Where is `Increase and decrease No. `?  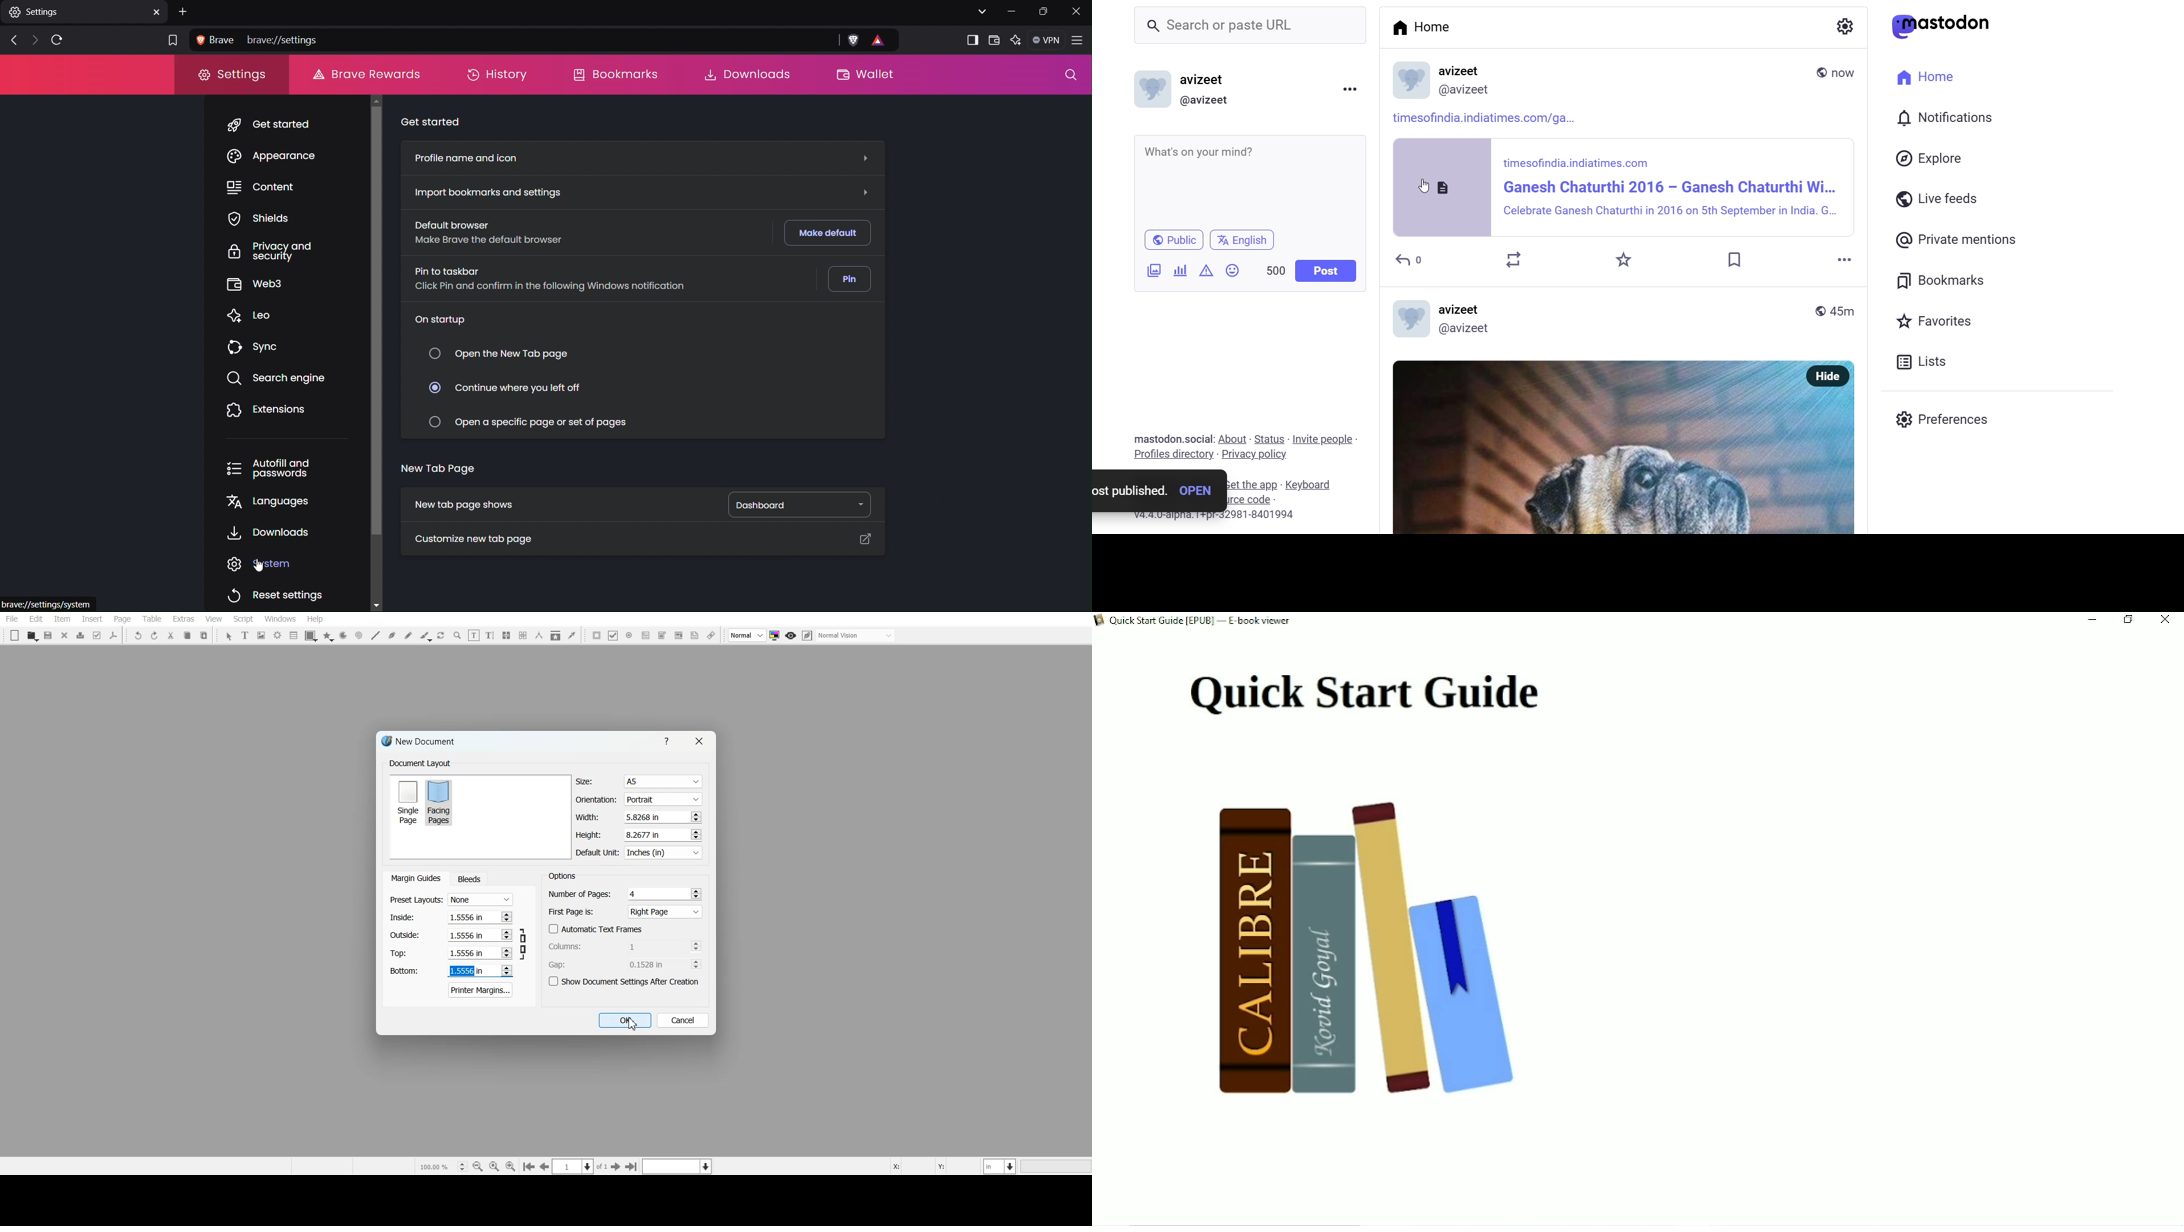 Increase and decrease No.  is located at coordinates (696, 946).